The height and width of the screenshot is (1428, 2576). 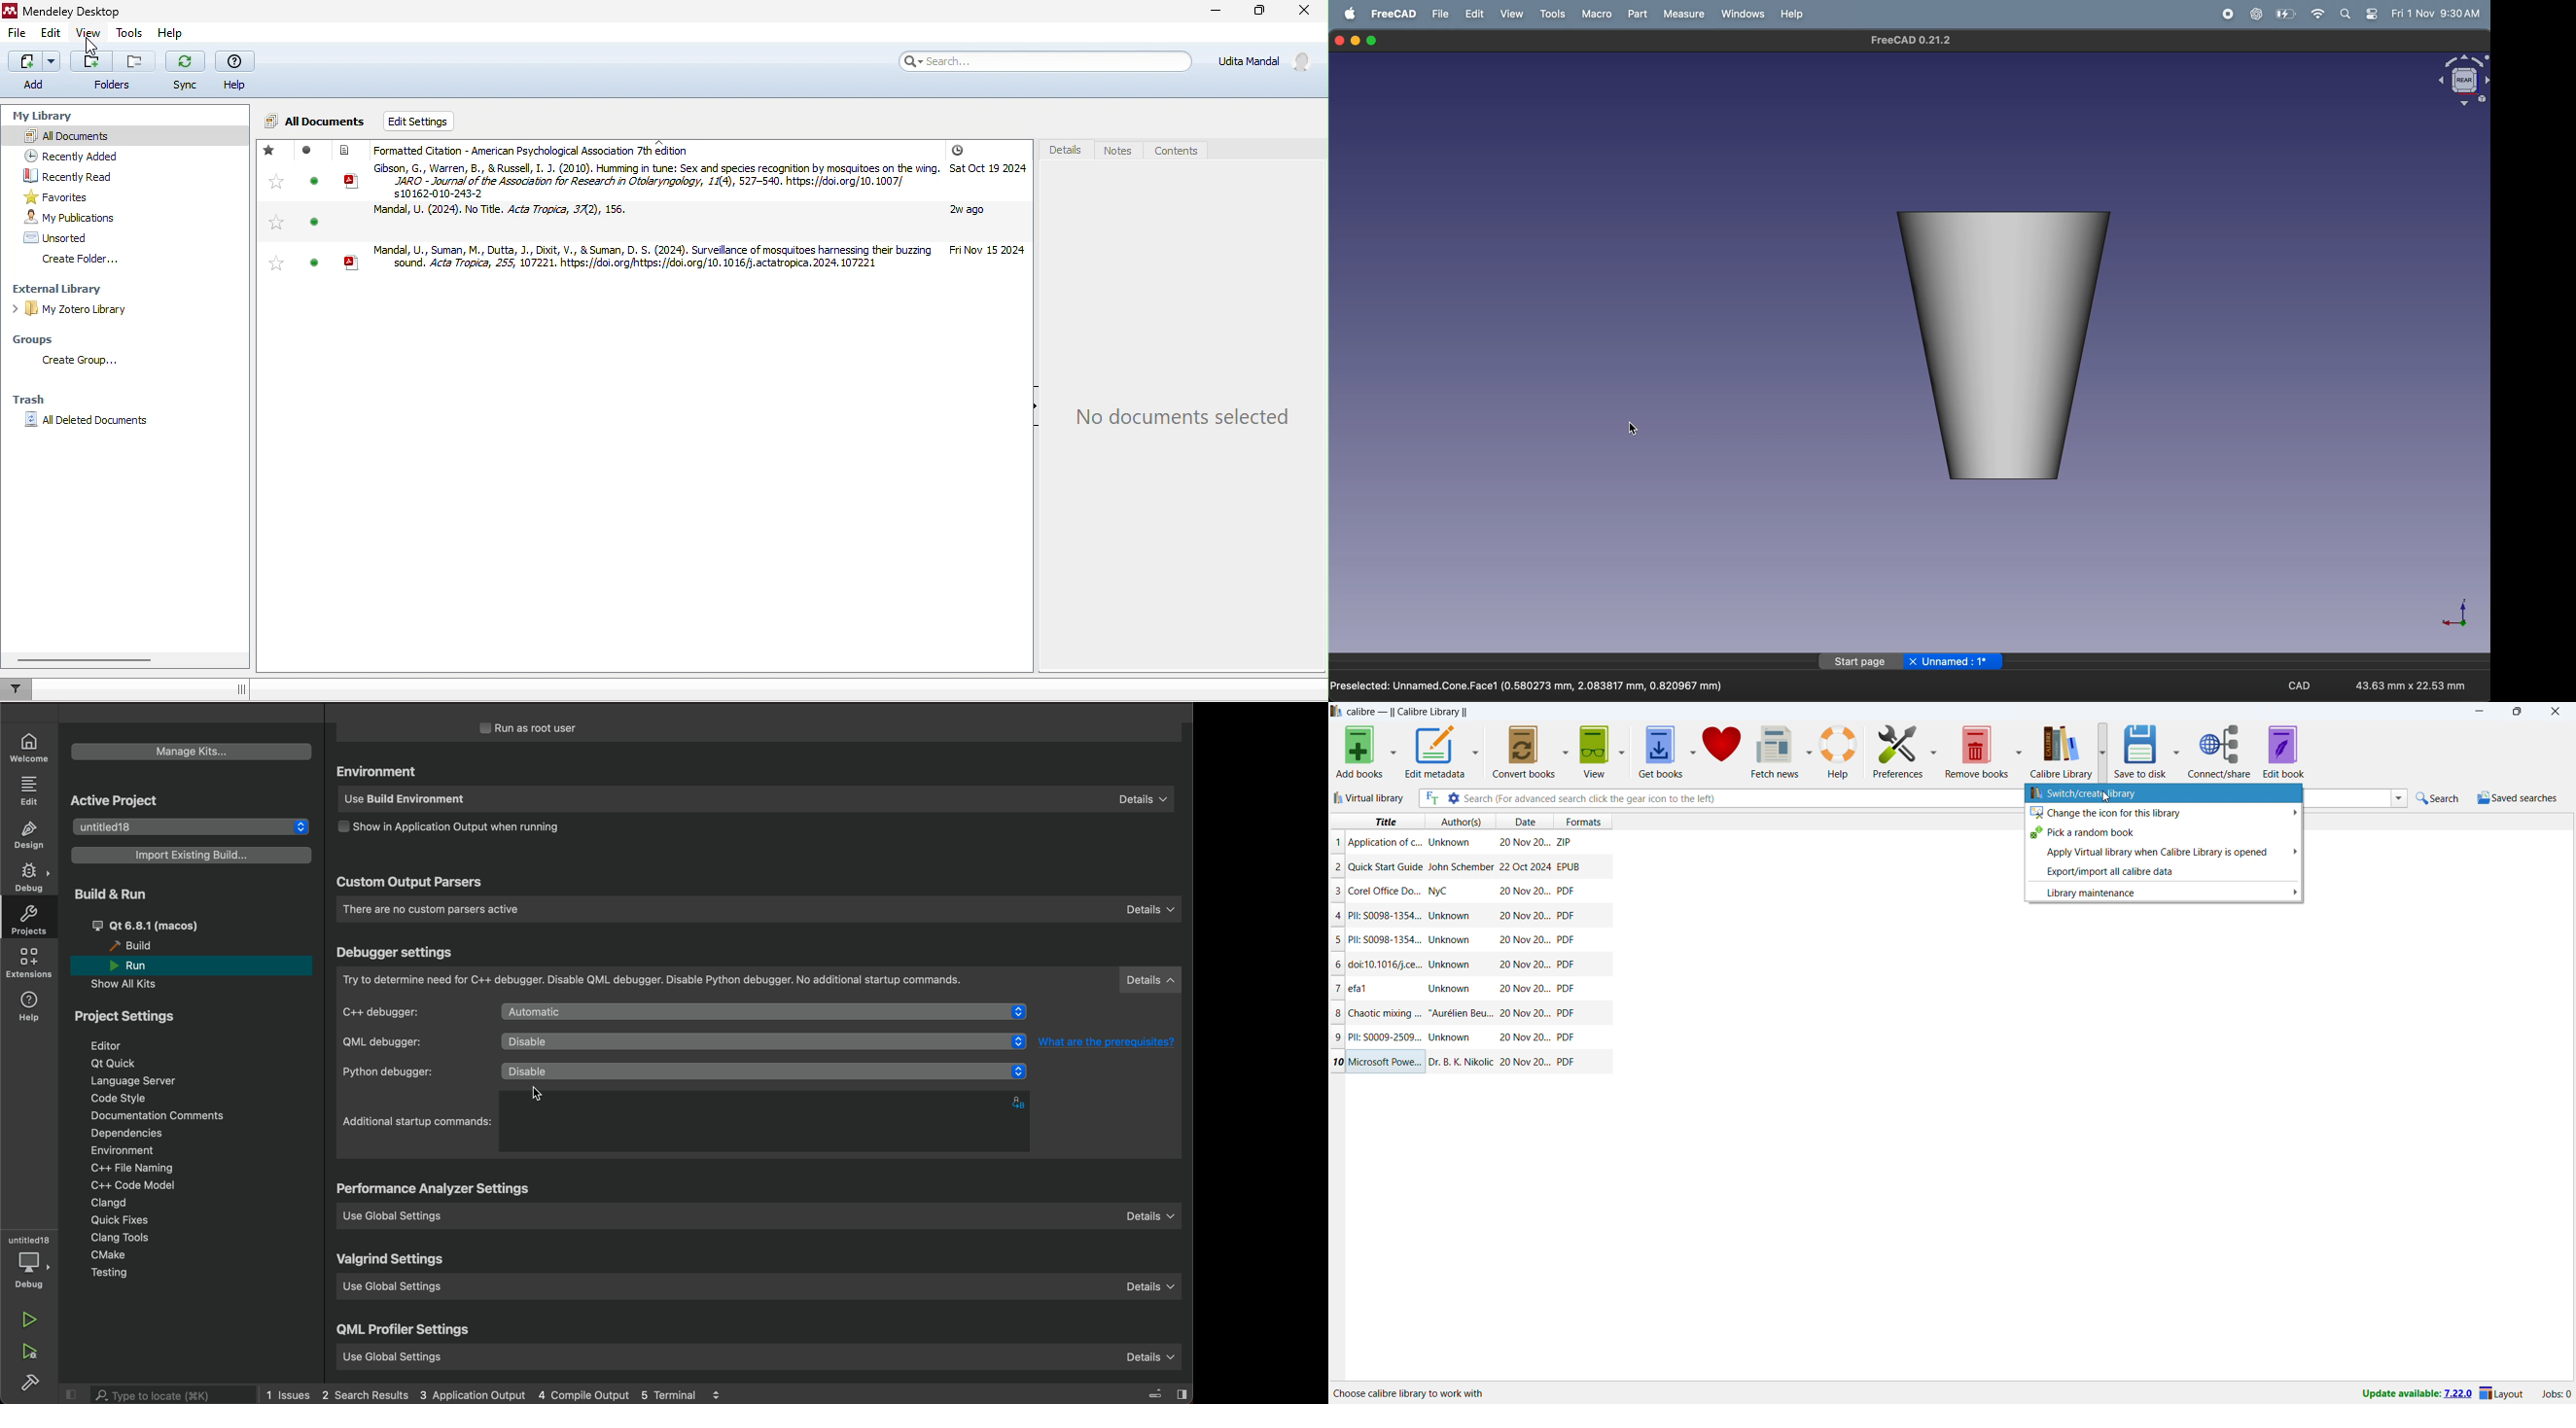 What do you see at coordinates (1387, 965) in the screenshot?
I see `Title` at bounding box center [1387, 965].